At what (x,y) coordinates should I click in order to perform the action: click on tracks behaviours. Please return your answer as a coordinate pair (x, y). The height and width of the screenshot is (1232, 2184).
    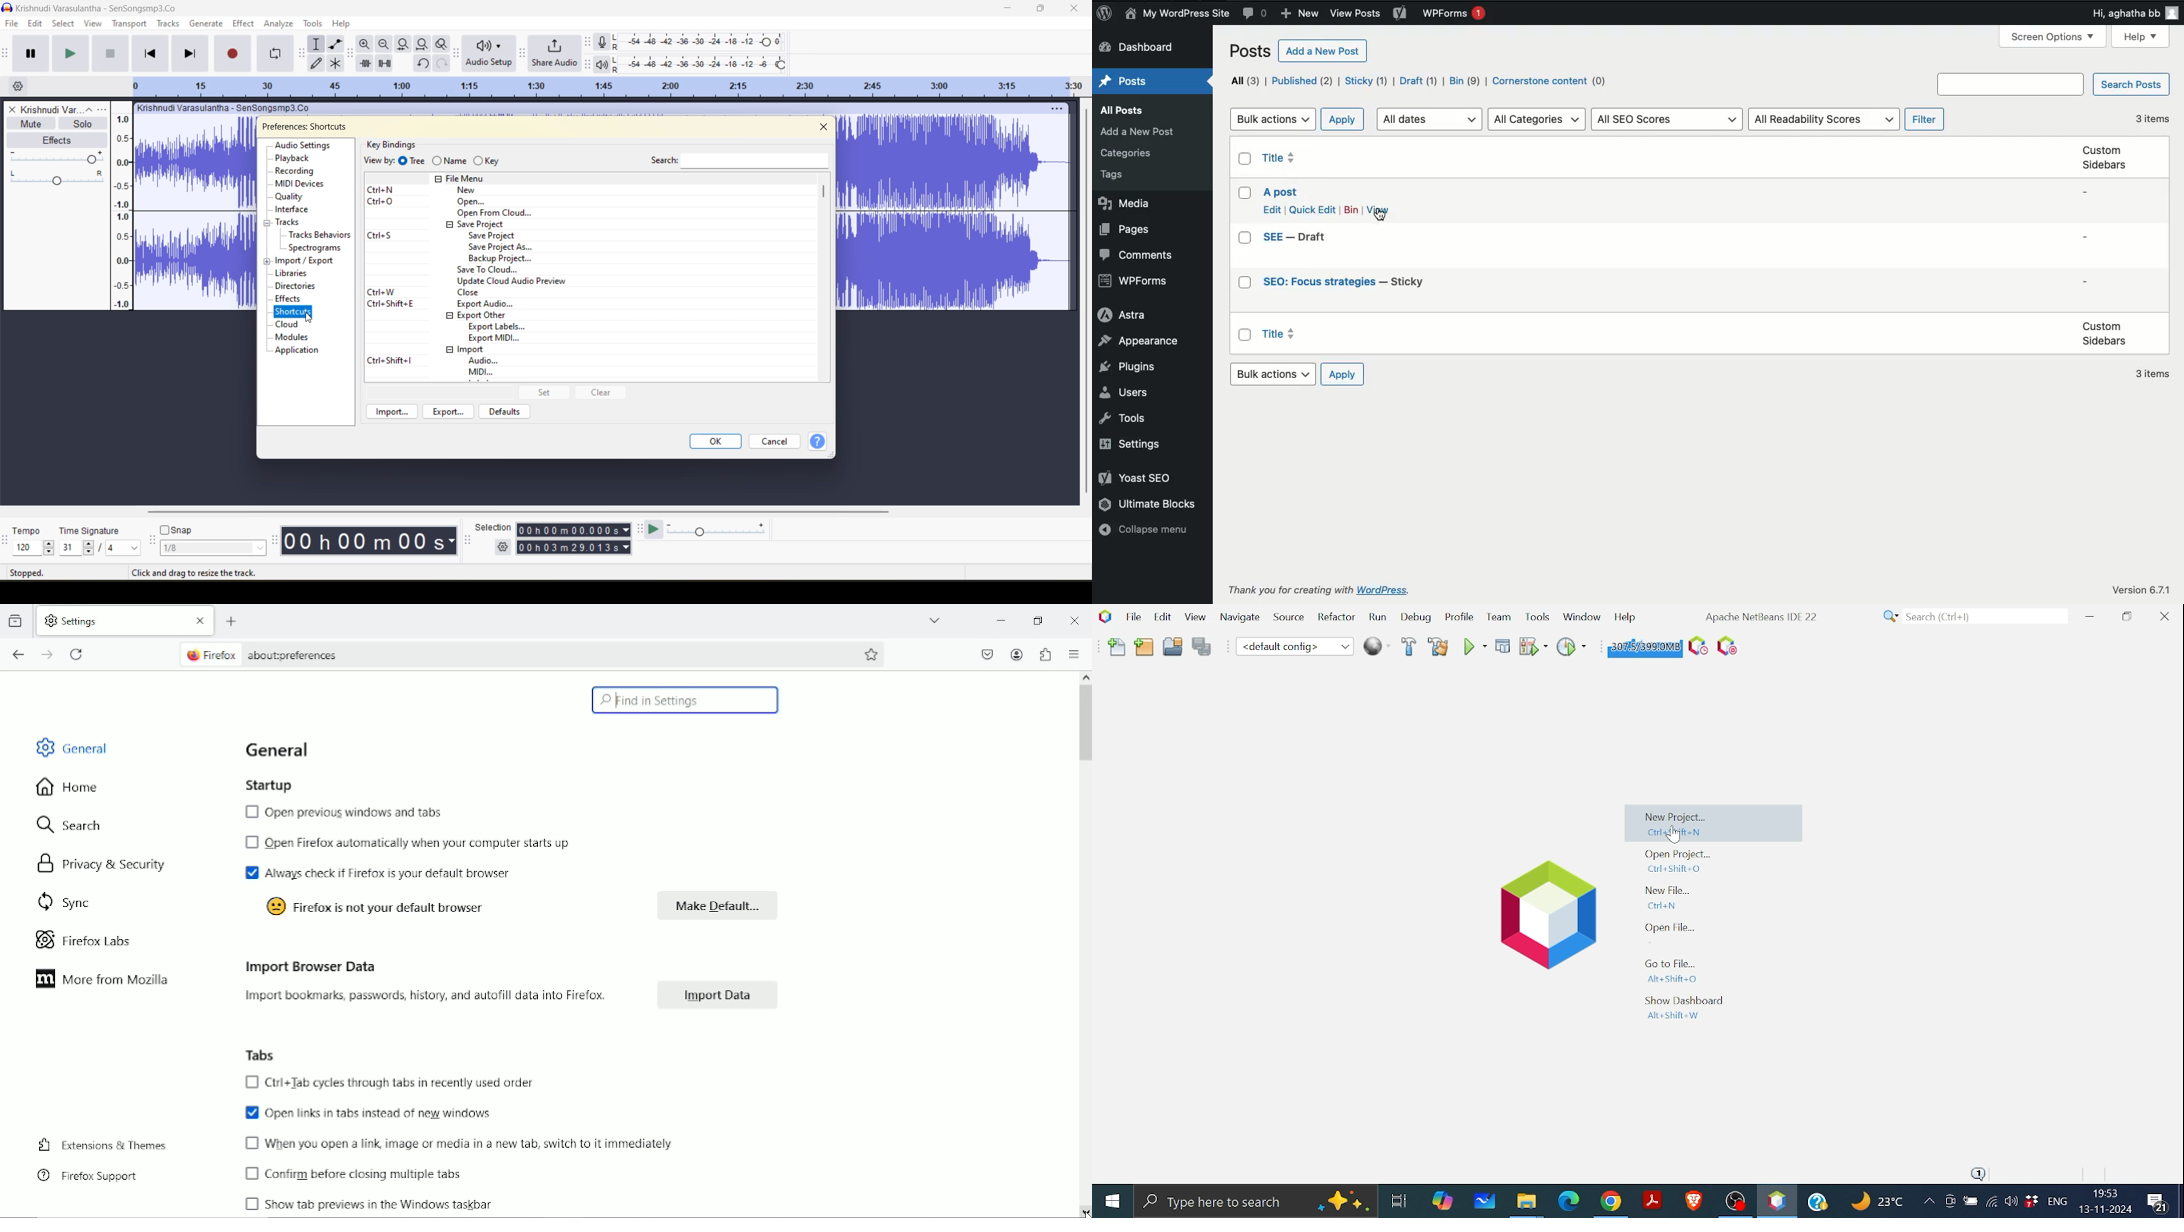
    Looking at the image, I should click on (320, 235).